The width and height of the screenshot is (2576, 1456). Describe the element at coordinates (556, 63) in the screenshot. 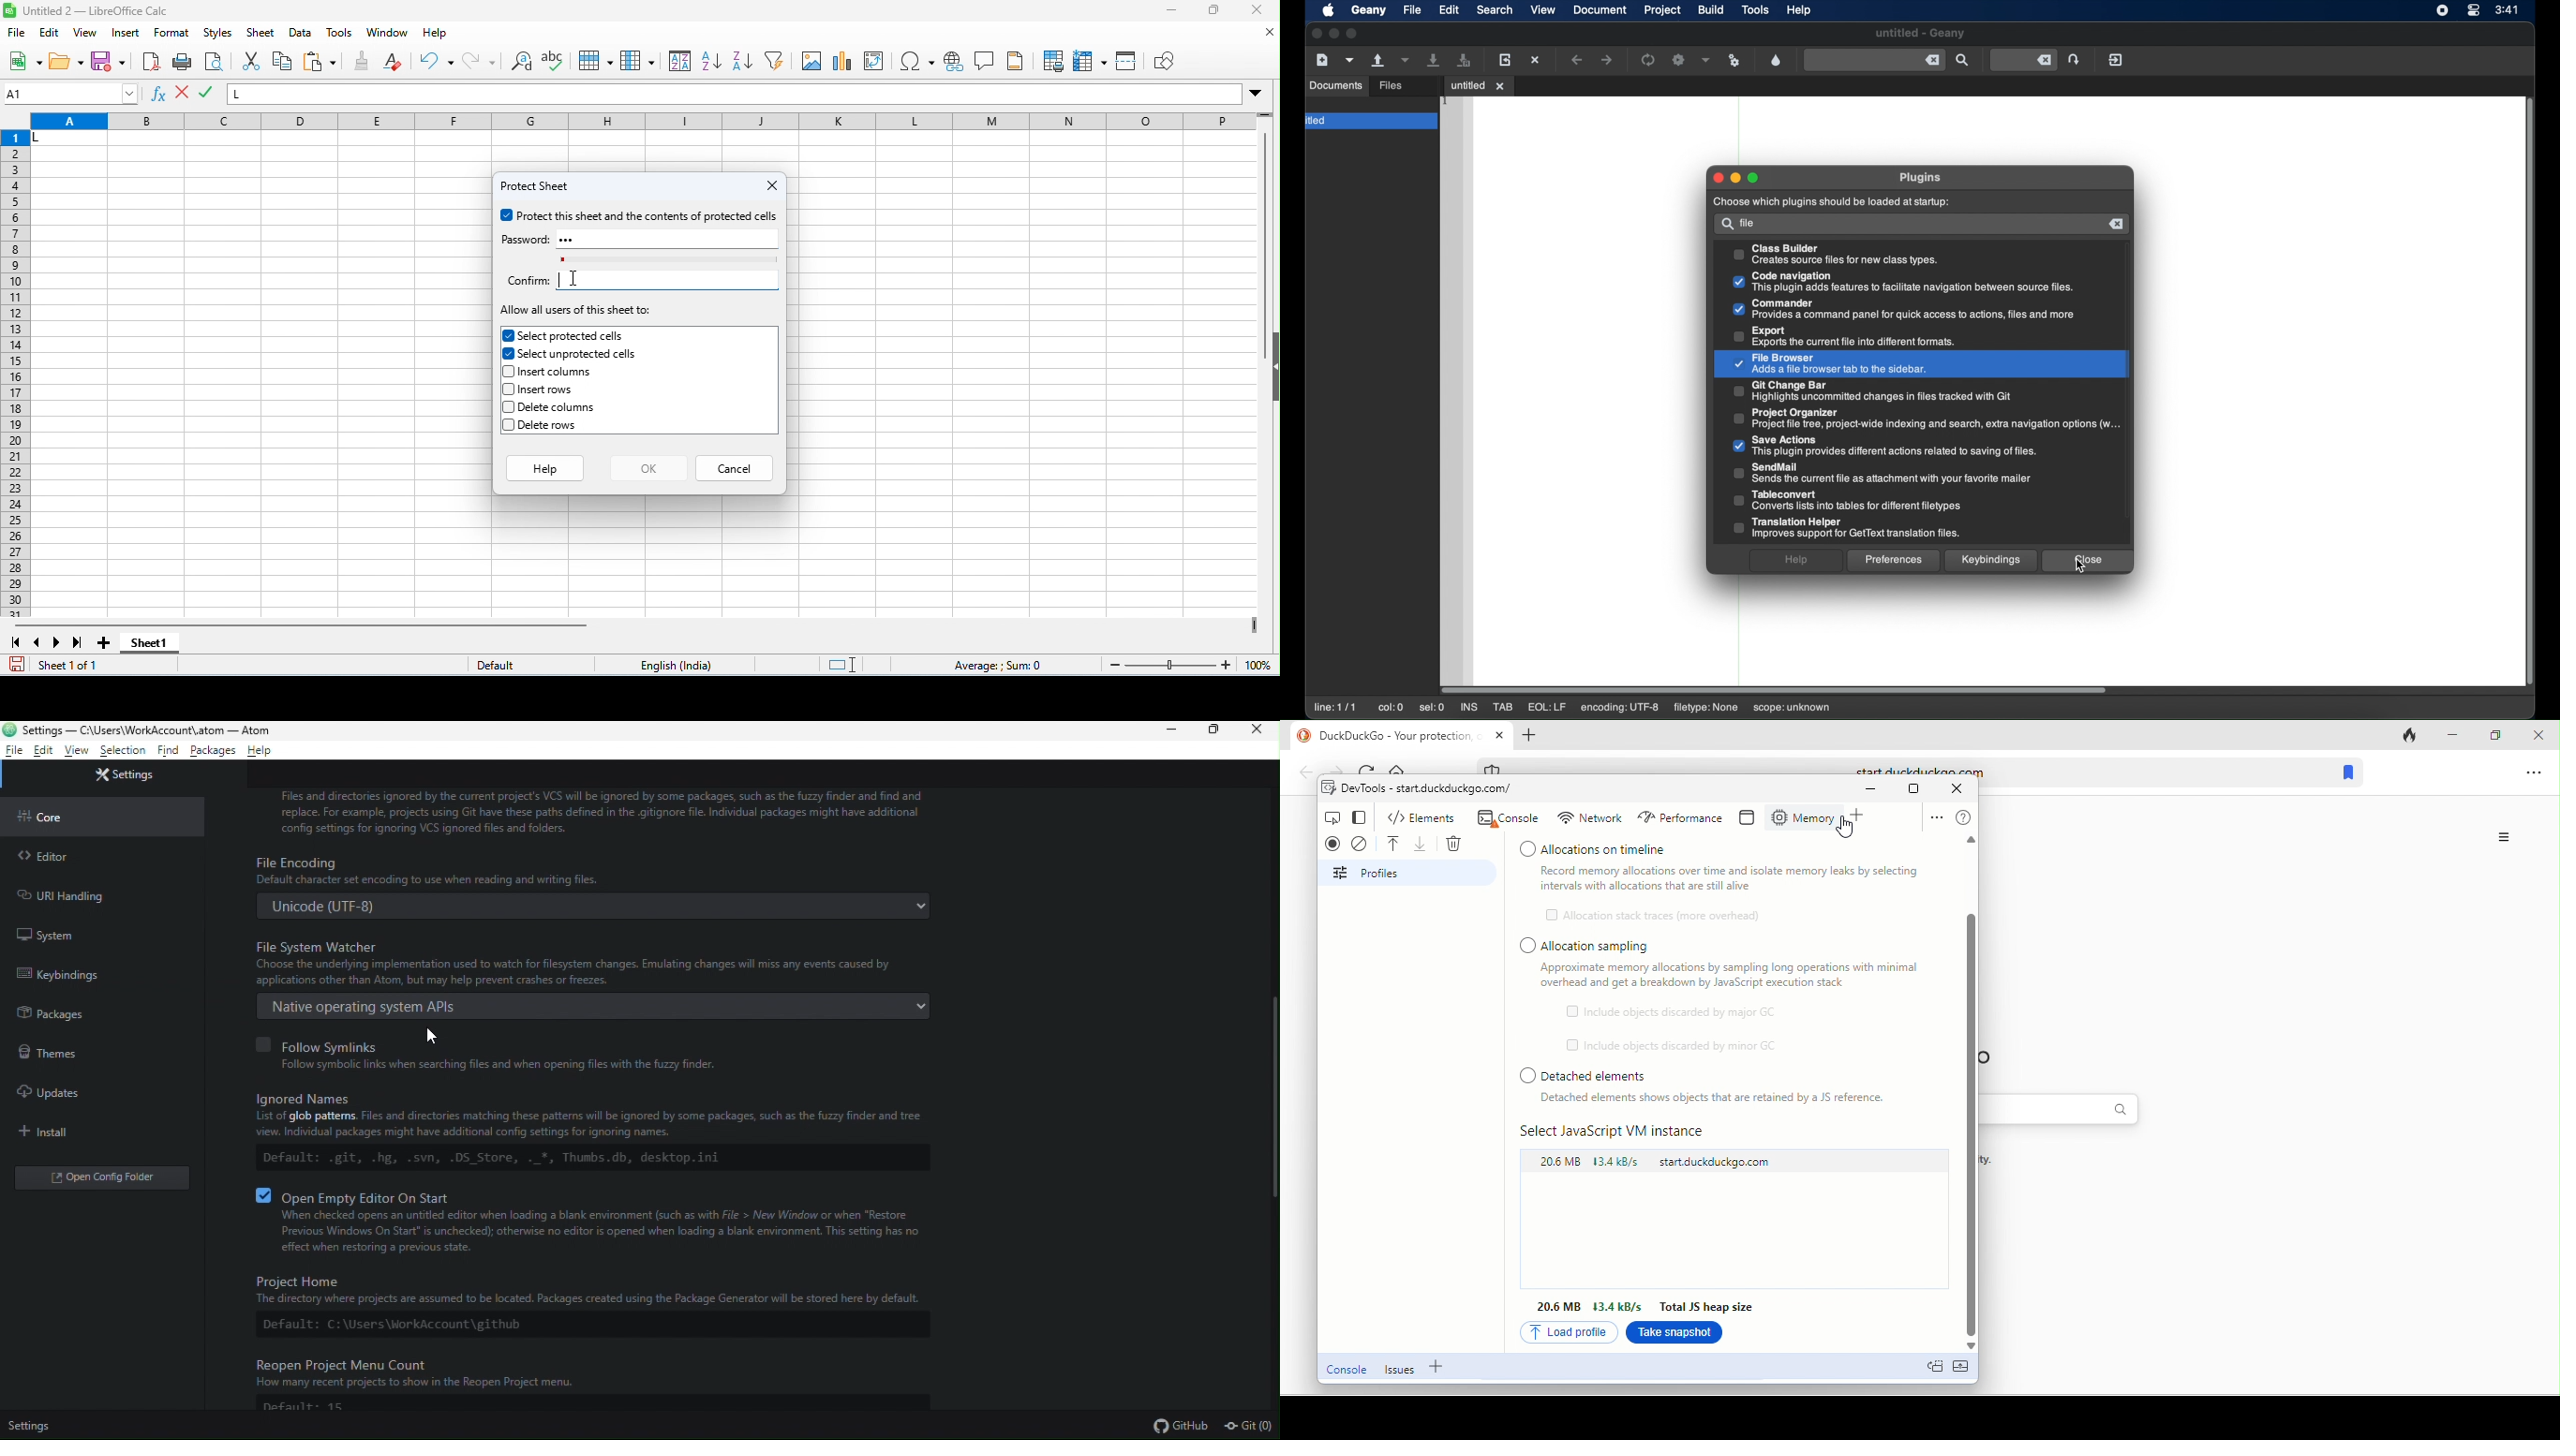

I see `spelling` at that location.